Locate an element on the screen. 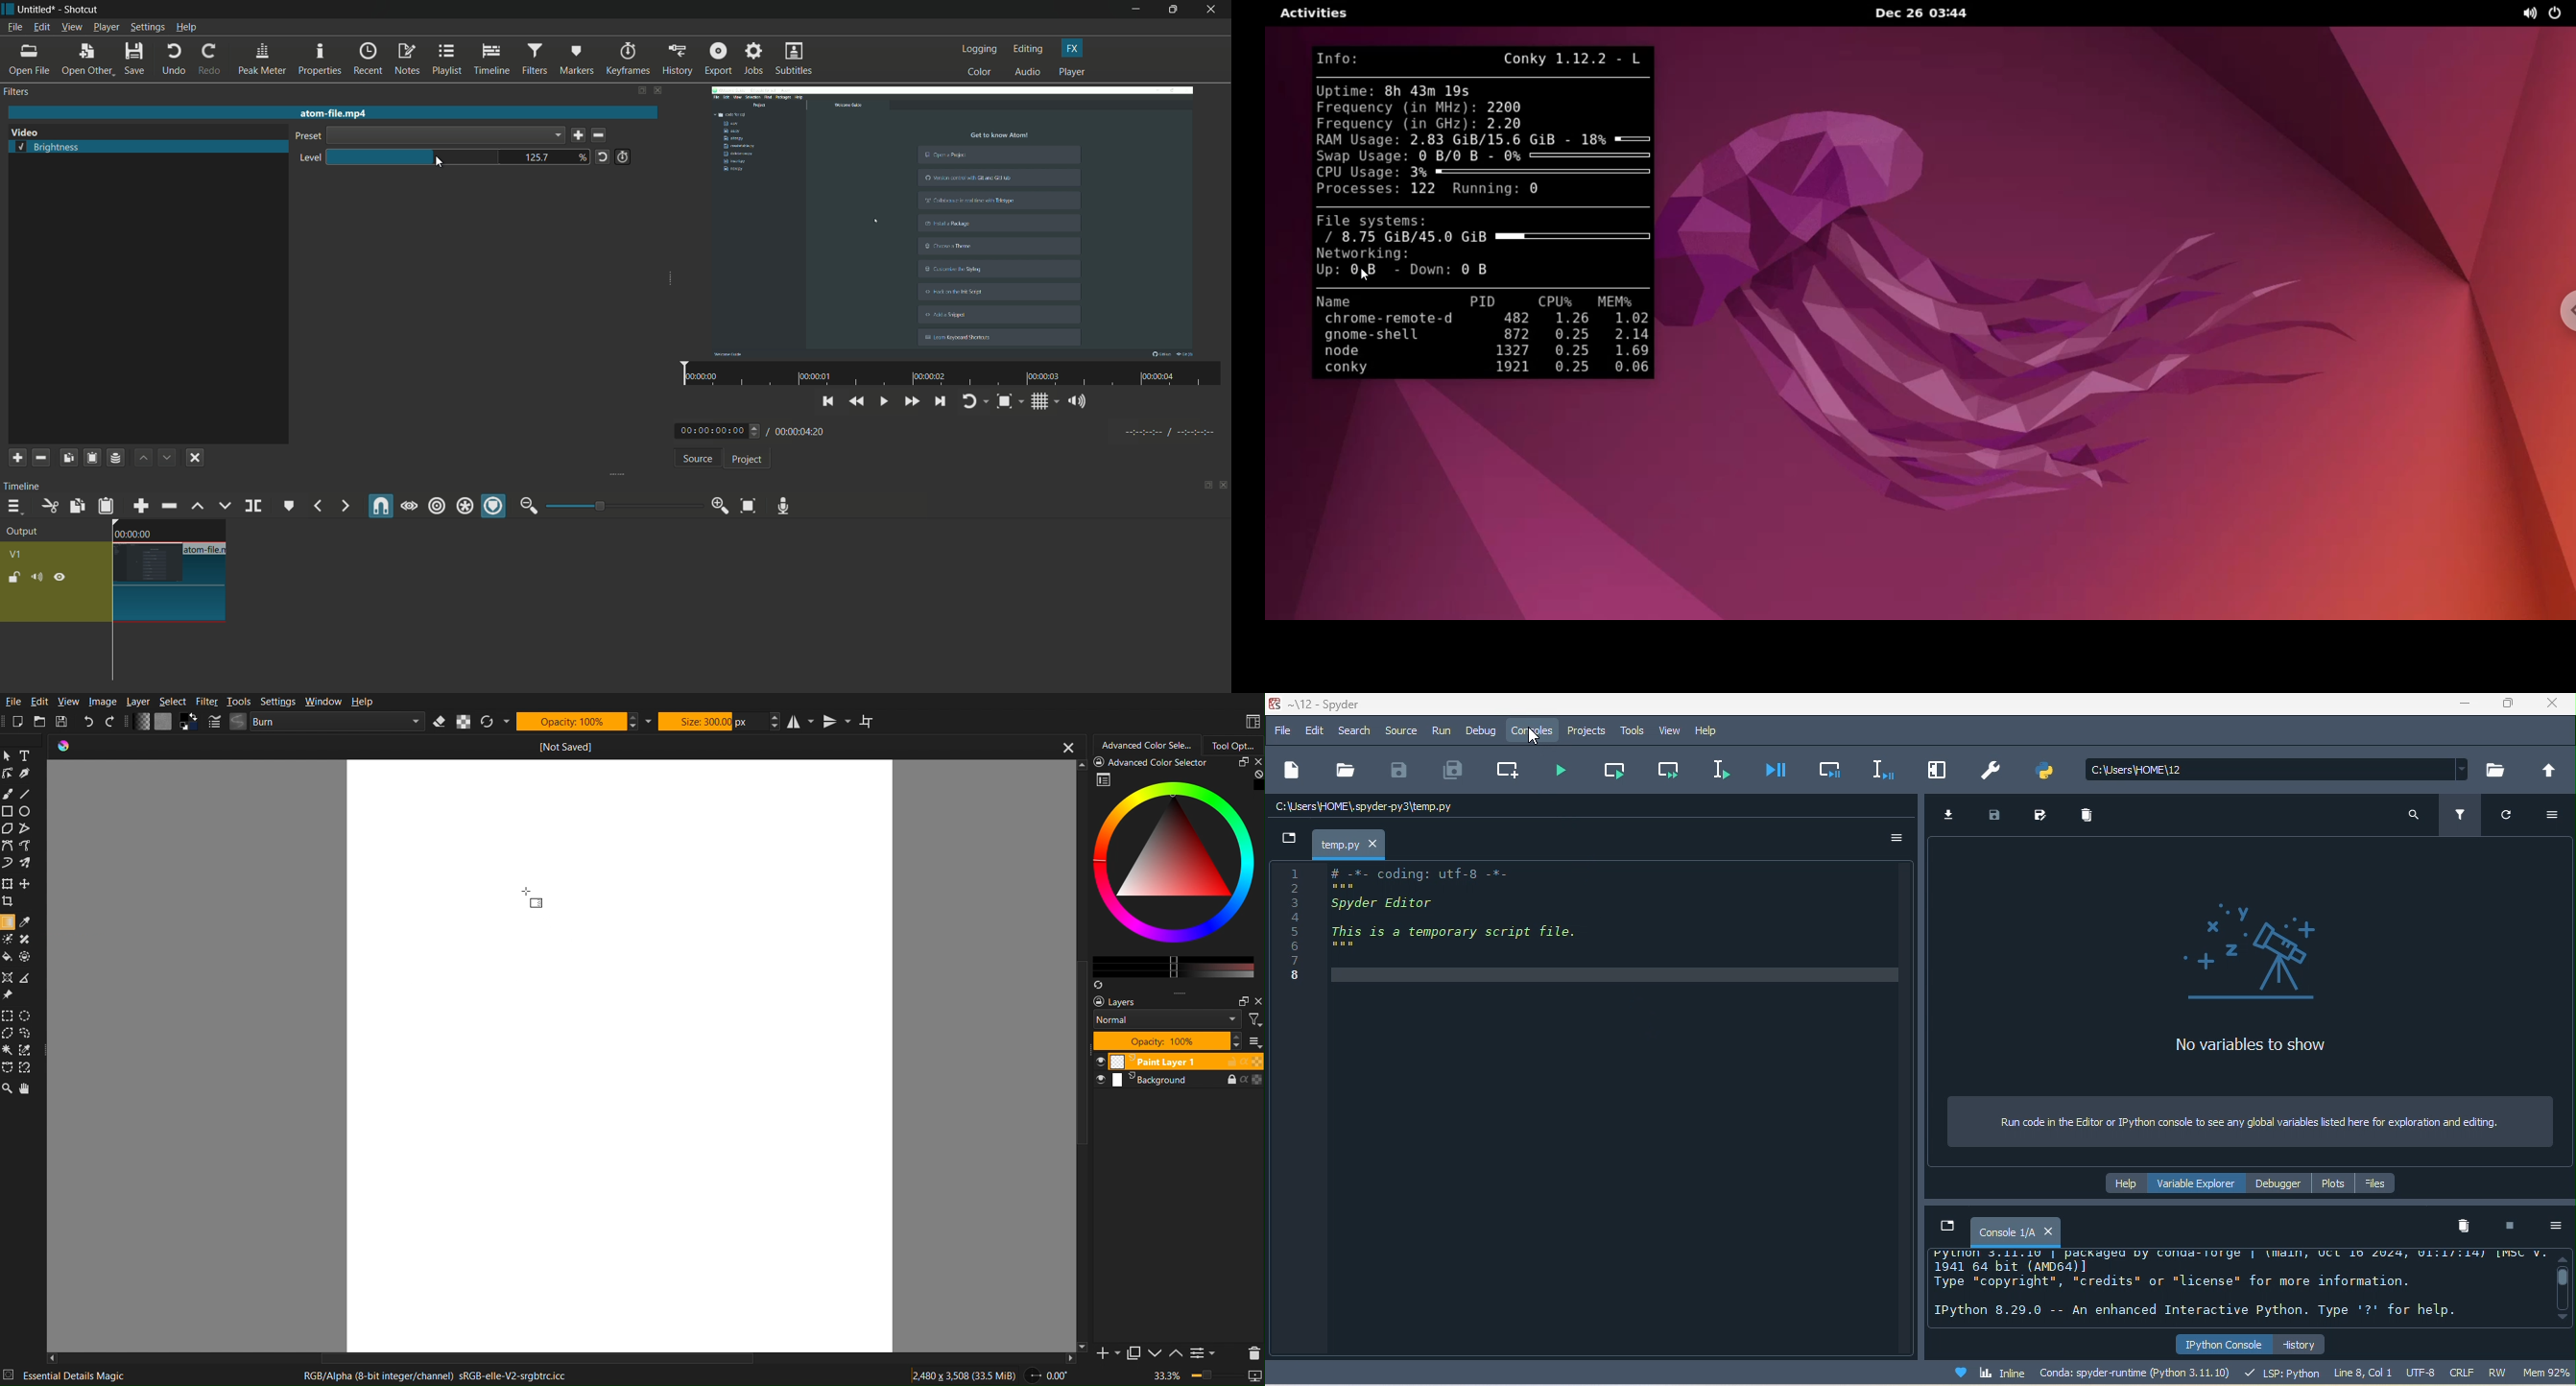 Image resolution: width=2576 pixels, height=1400 pixels. run is located at coordinates (1443, 732).